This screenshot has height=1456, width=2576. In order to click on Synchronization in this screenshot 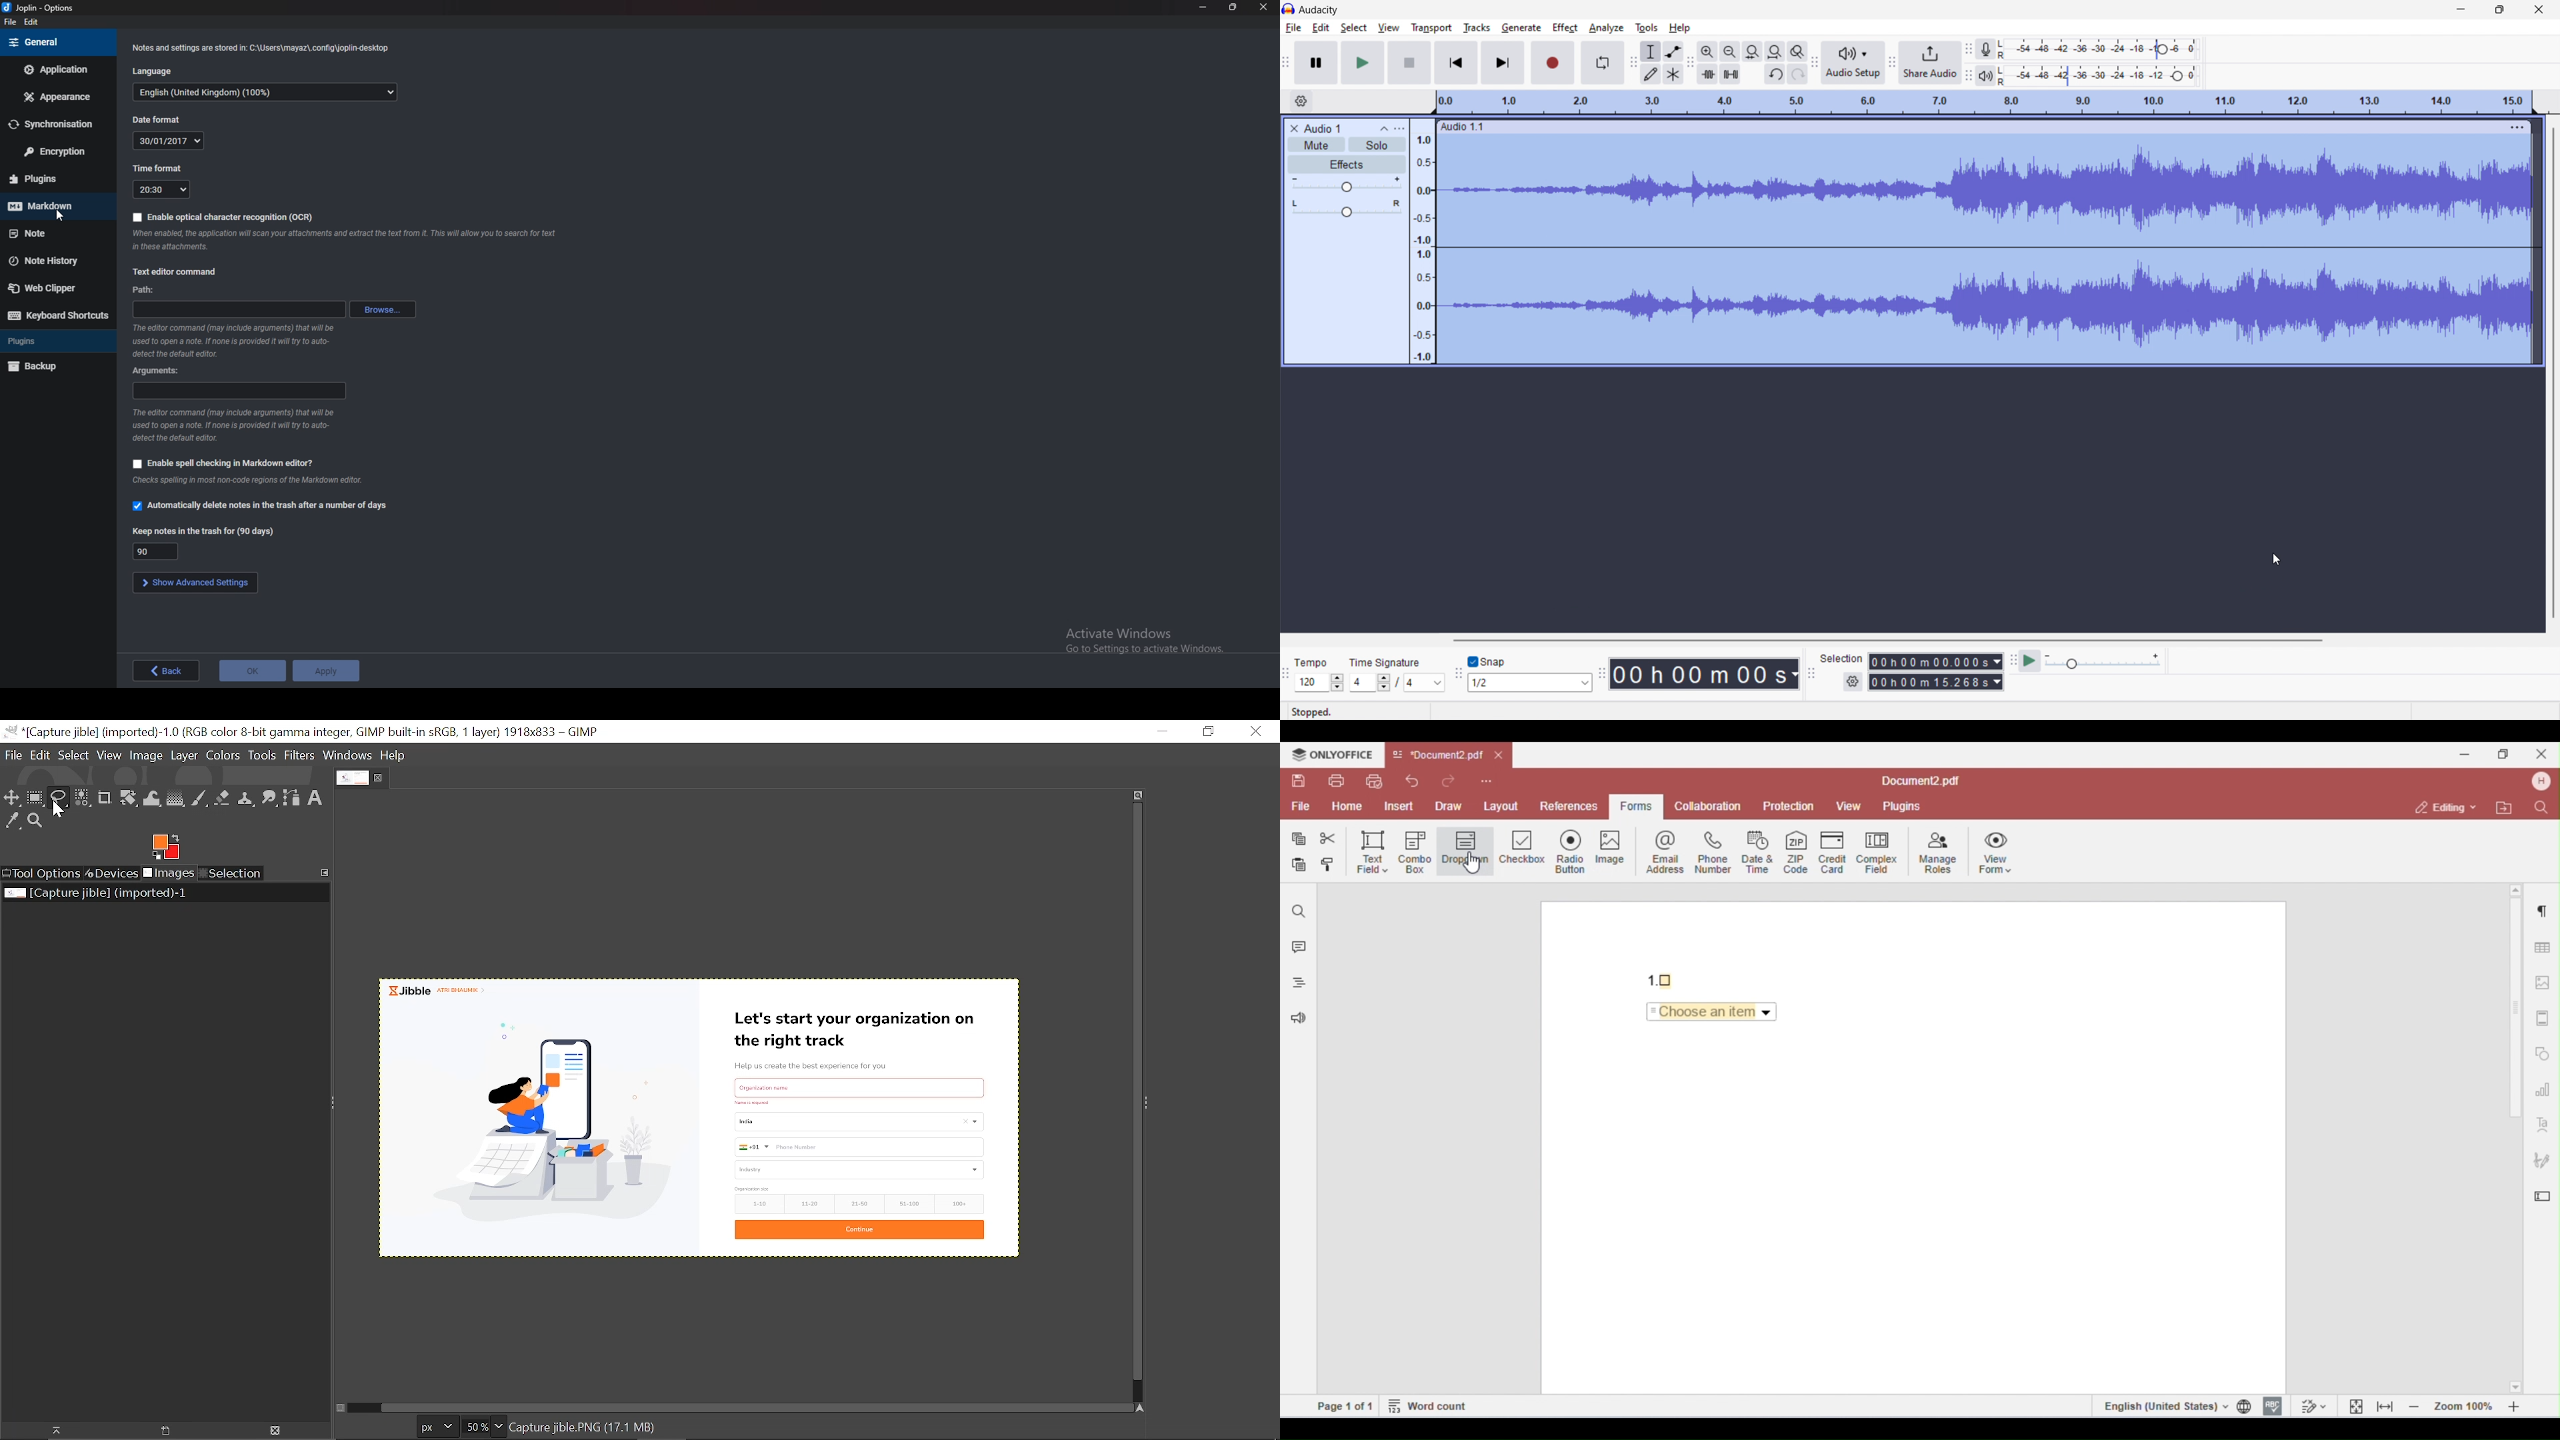, I will do `click(57, 123)`.